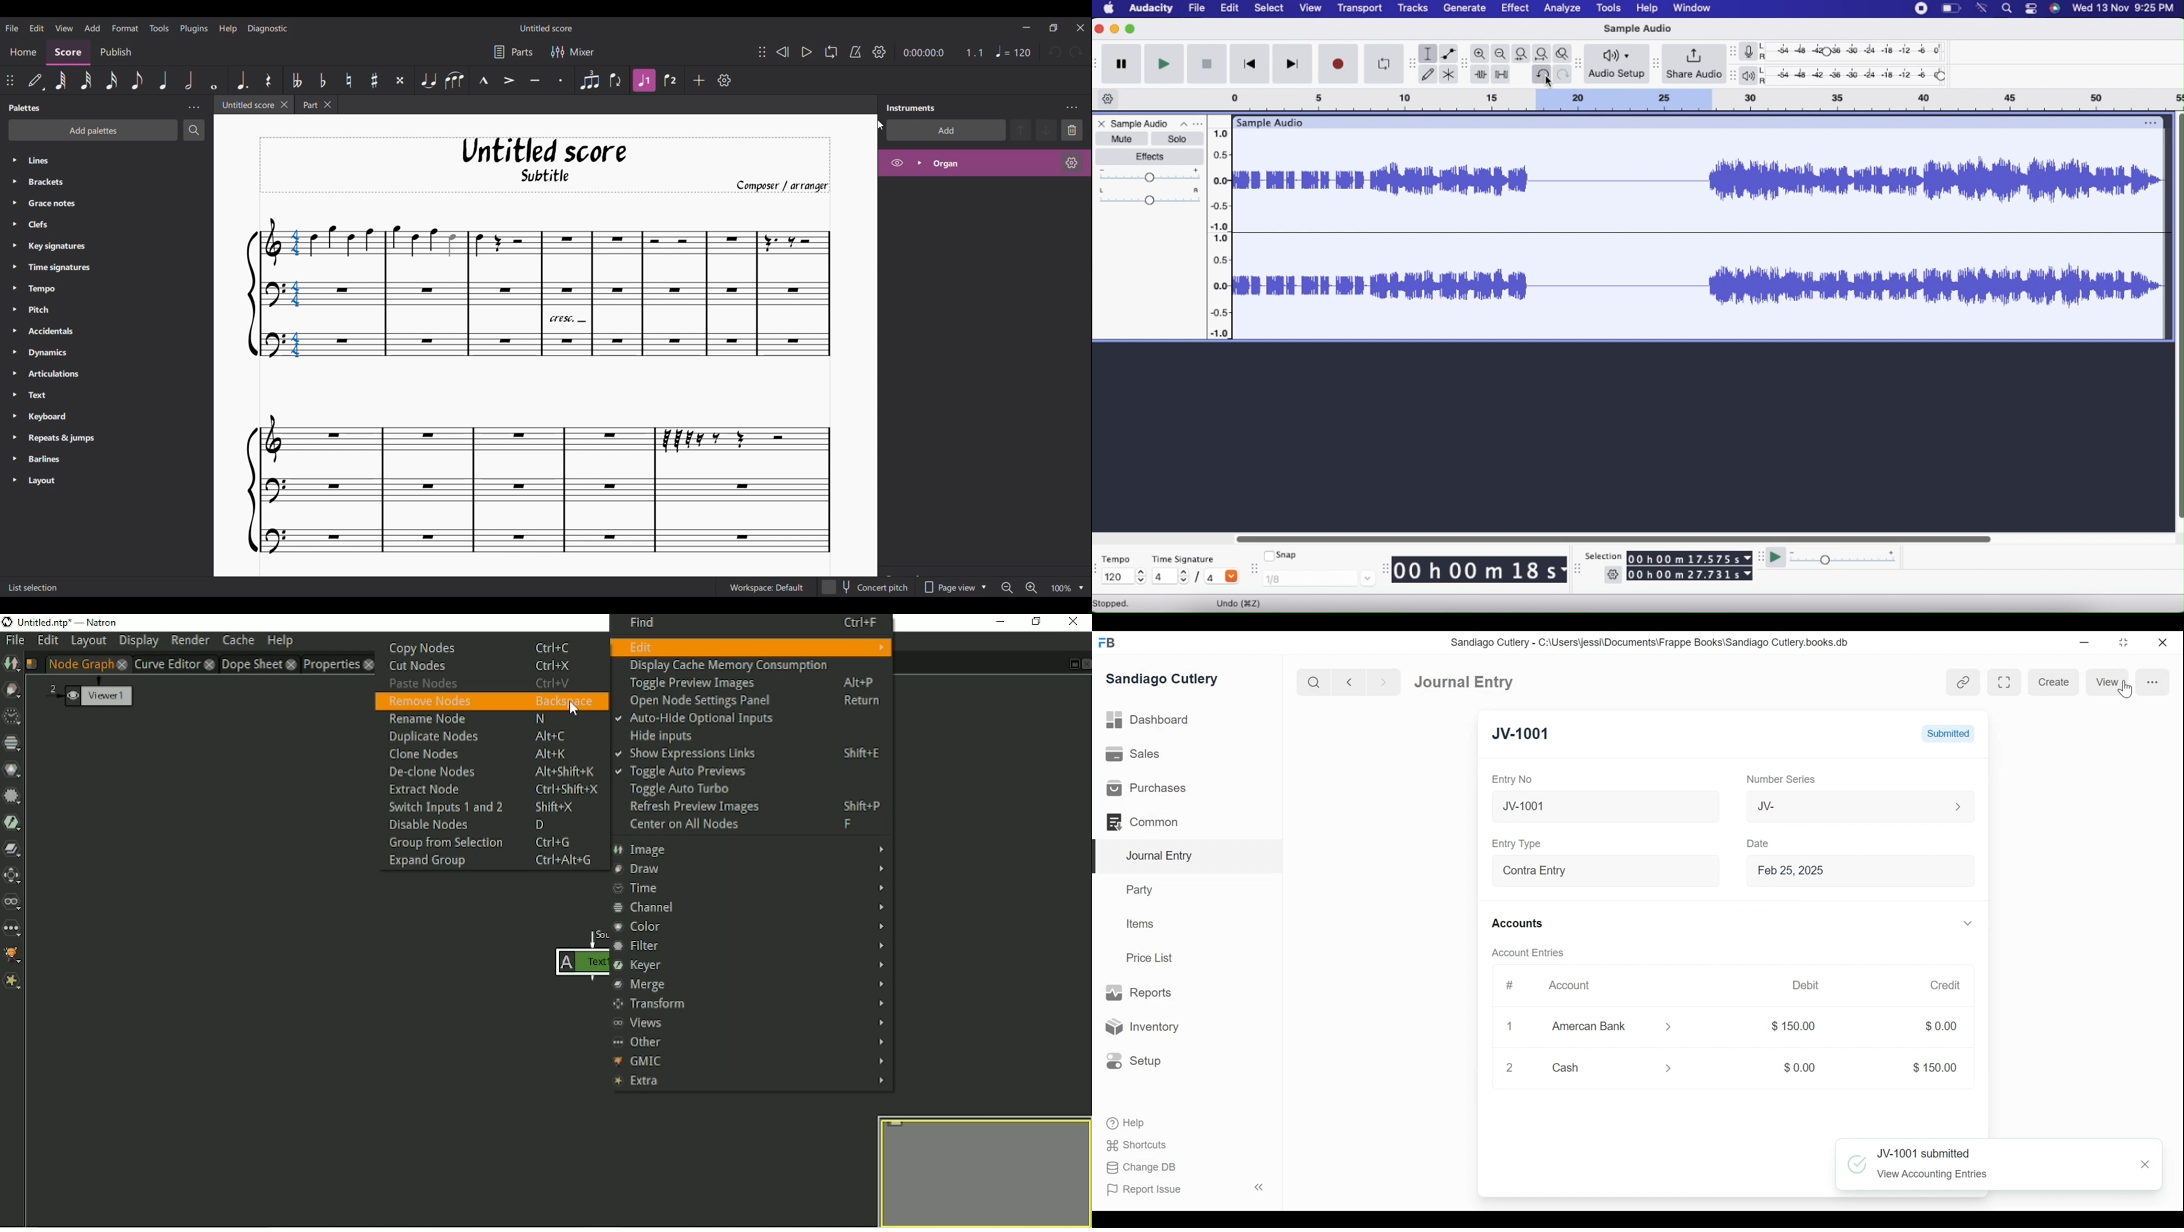  Describe the element at coordinates (1123, 139) in the screenshot. I see `Mute` at that location.